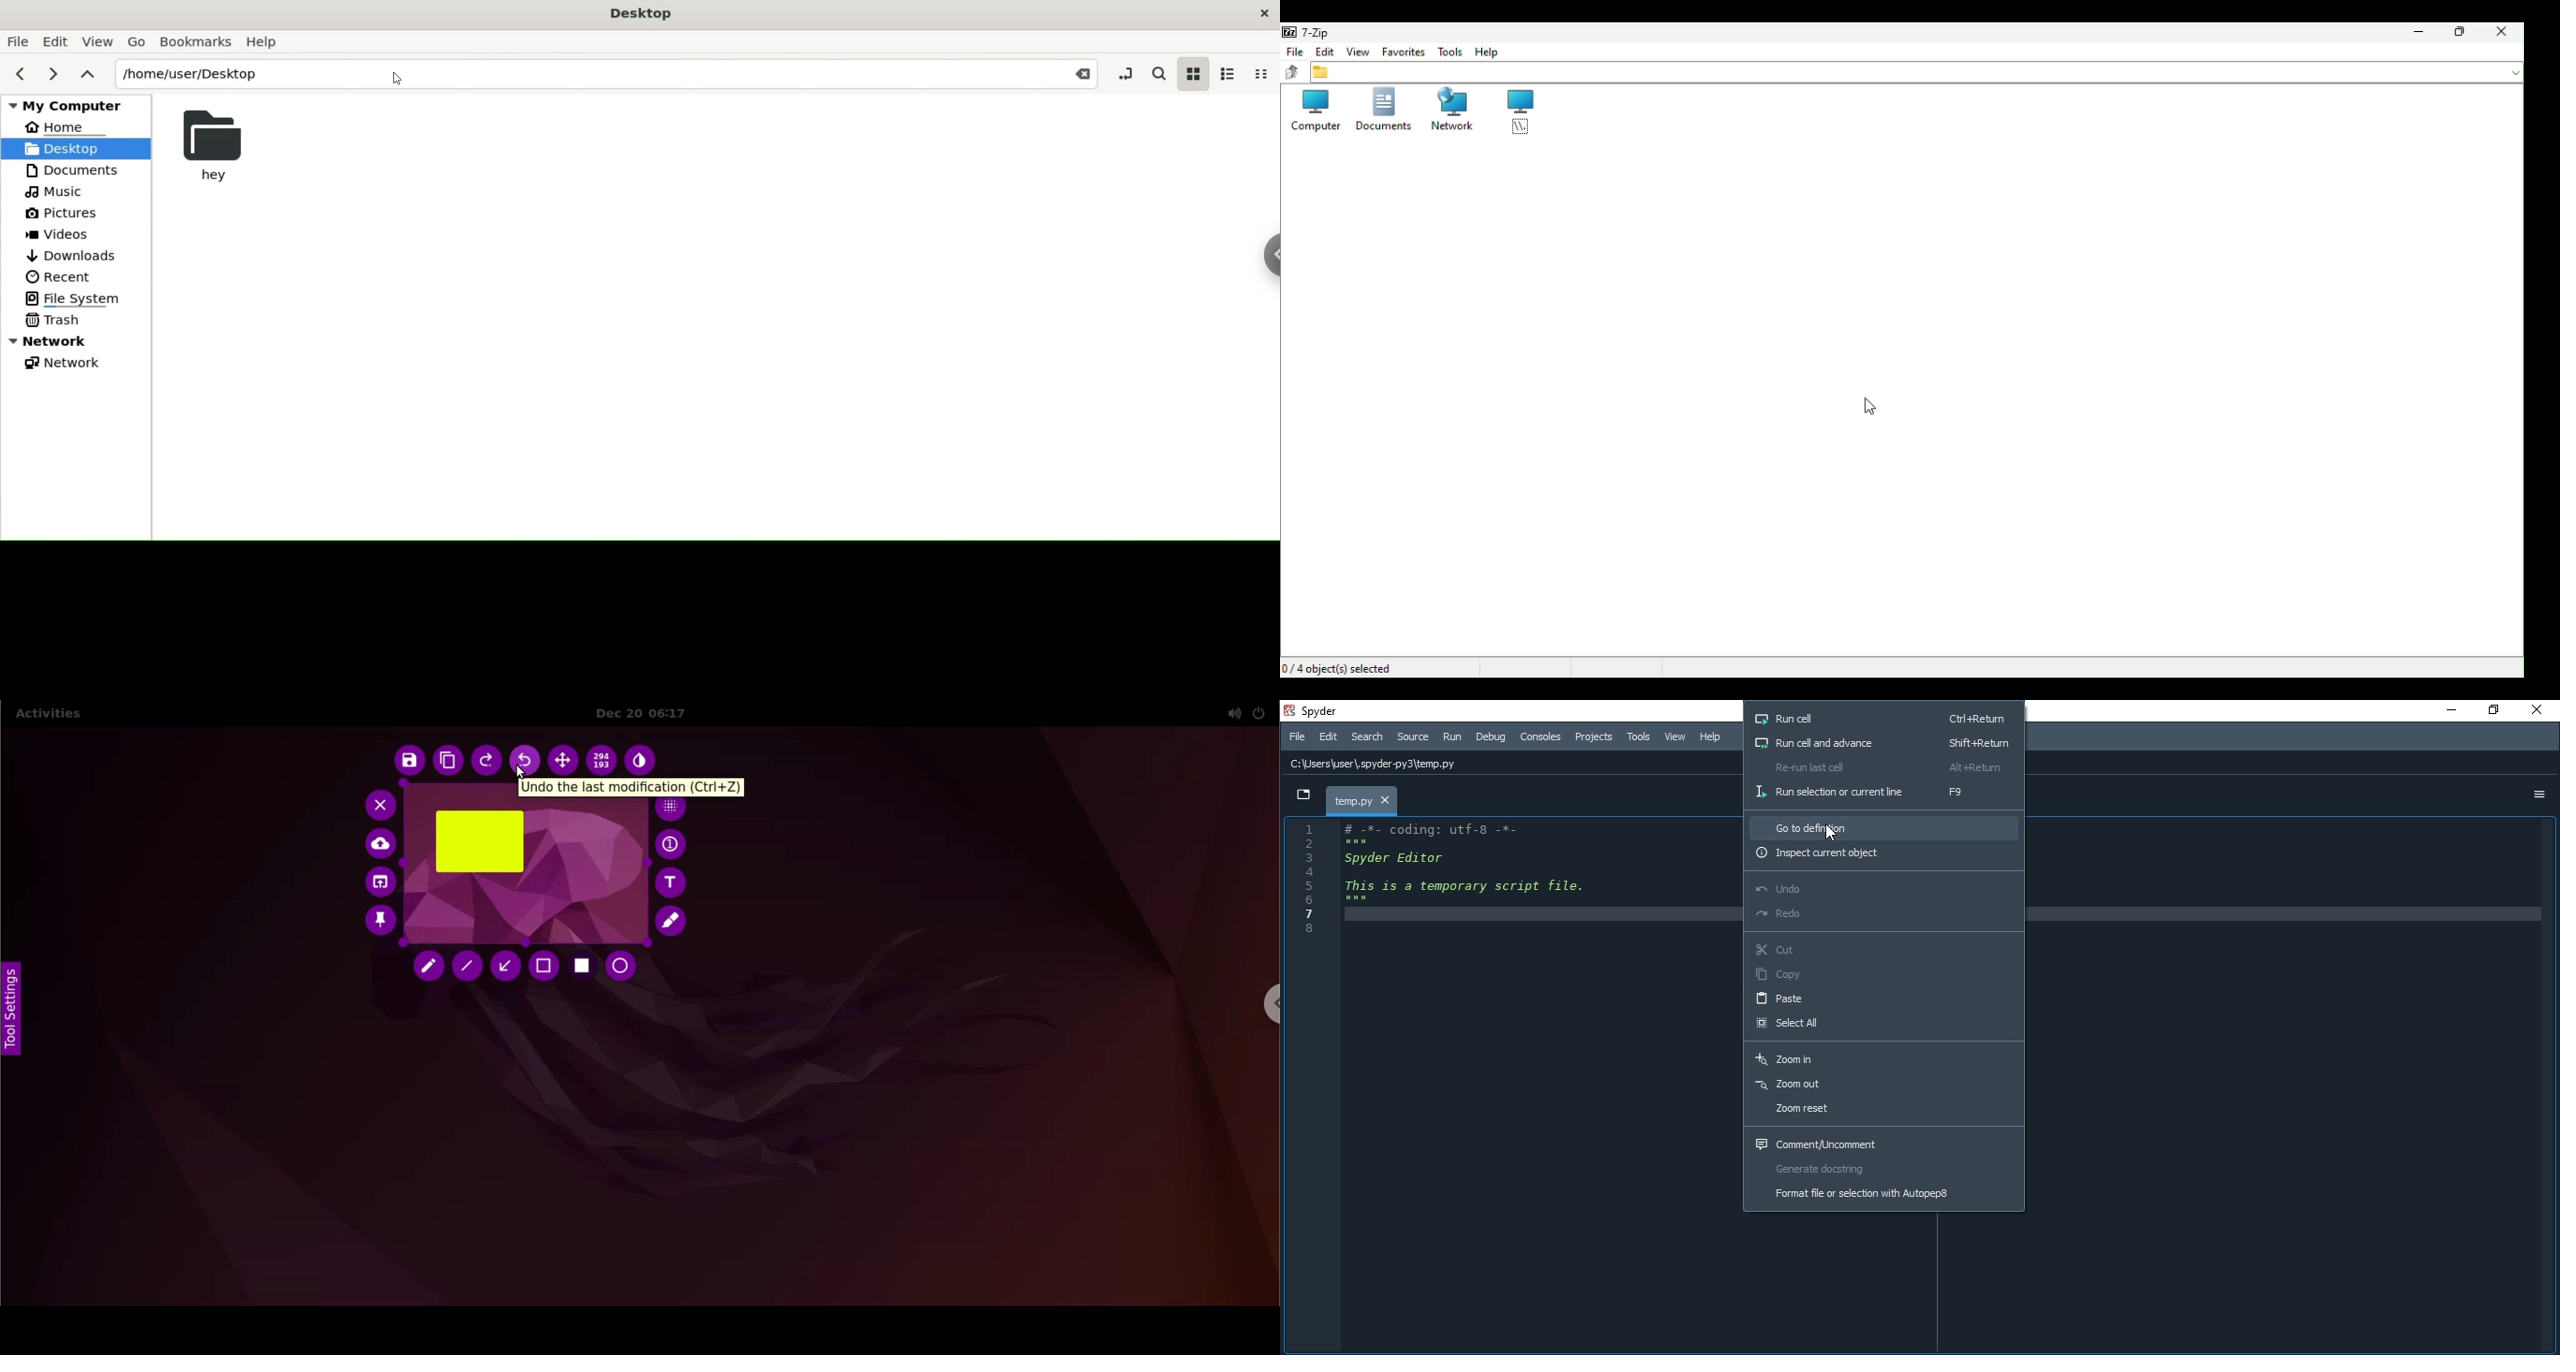 Image resolution: width=2576 pixels, height=1372 pixels. Describe the element at coordinates (1259, 713) in the screenshot. I see `power options` at that location.